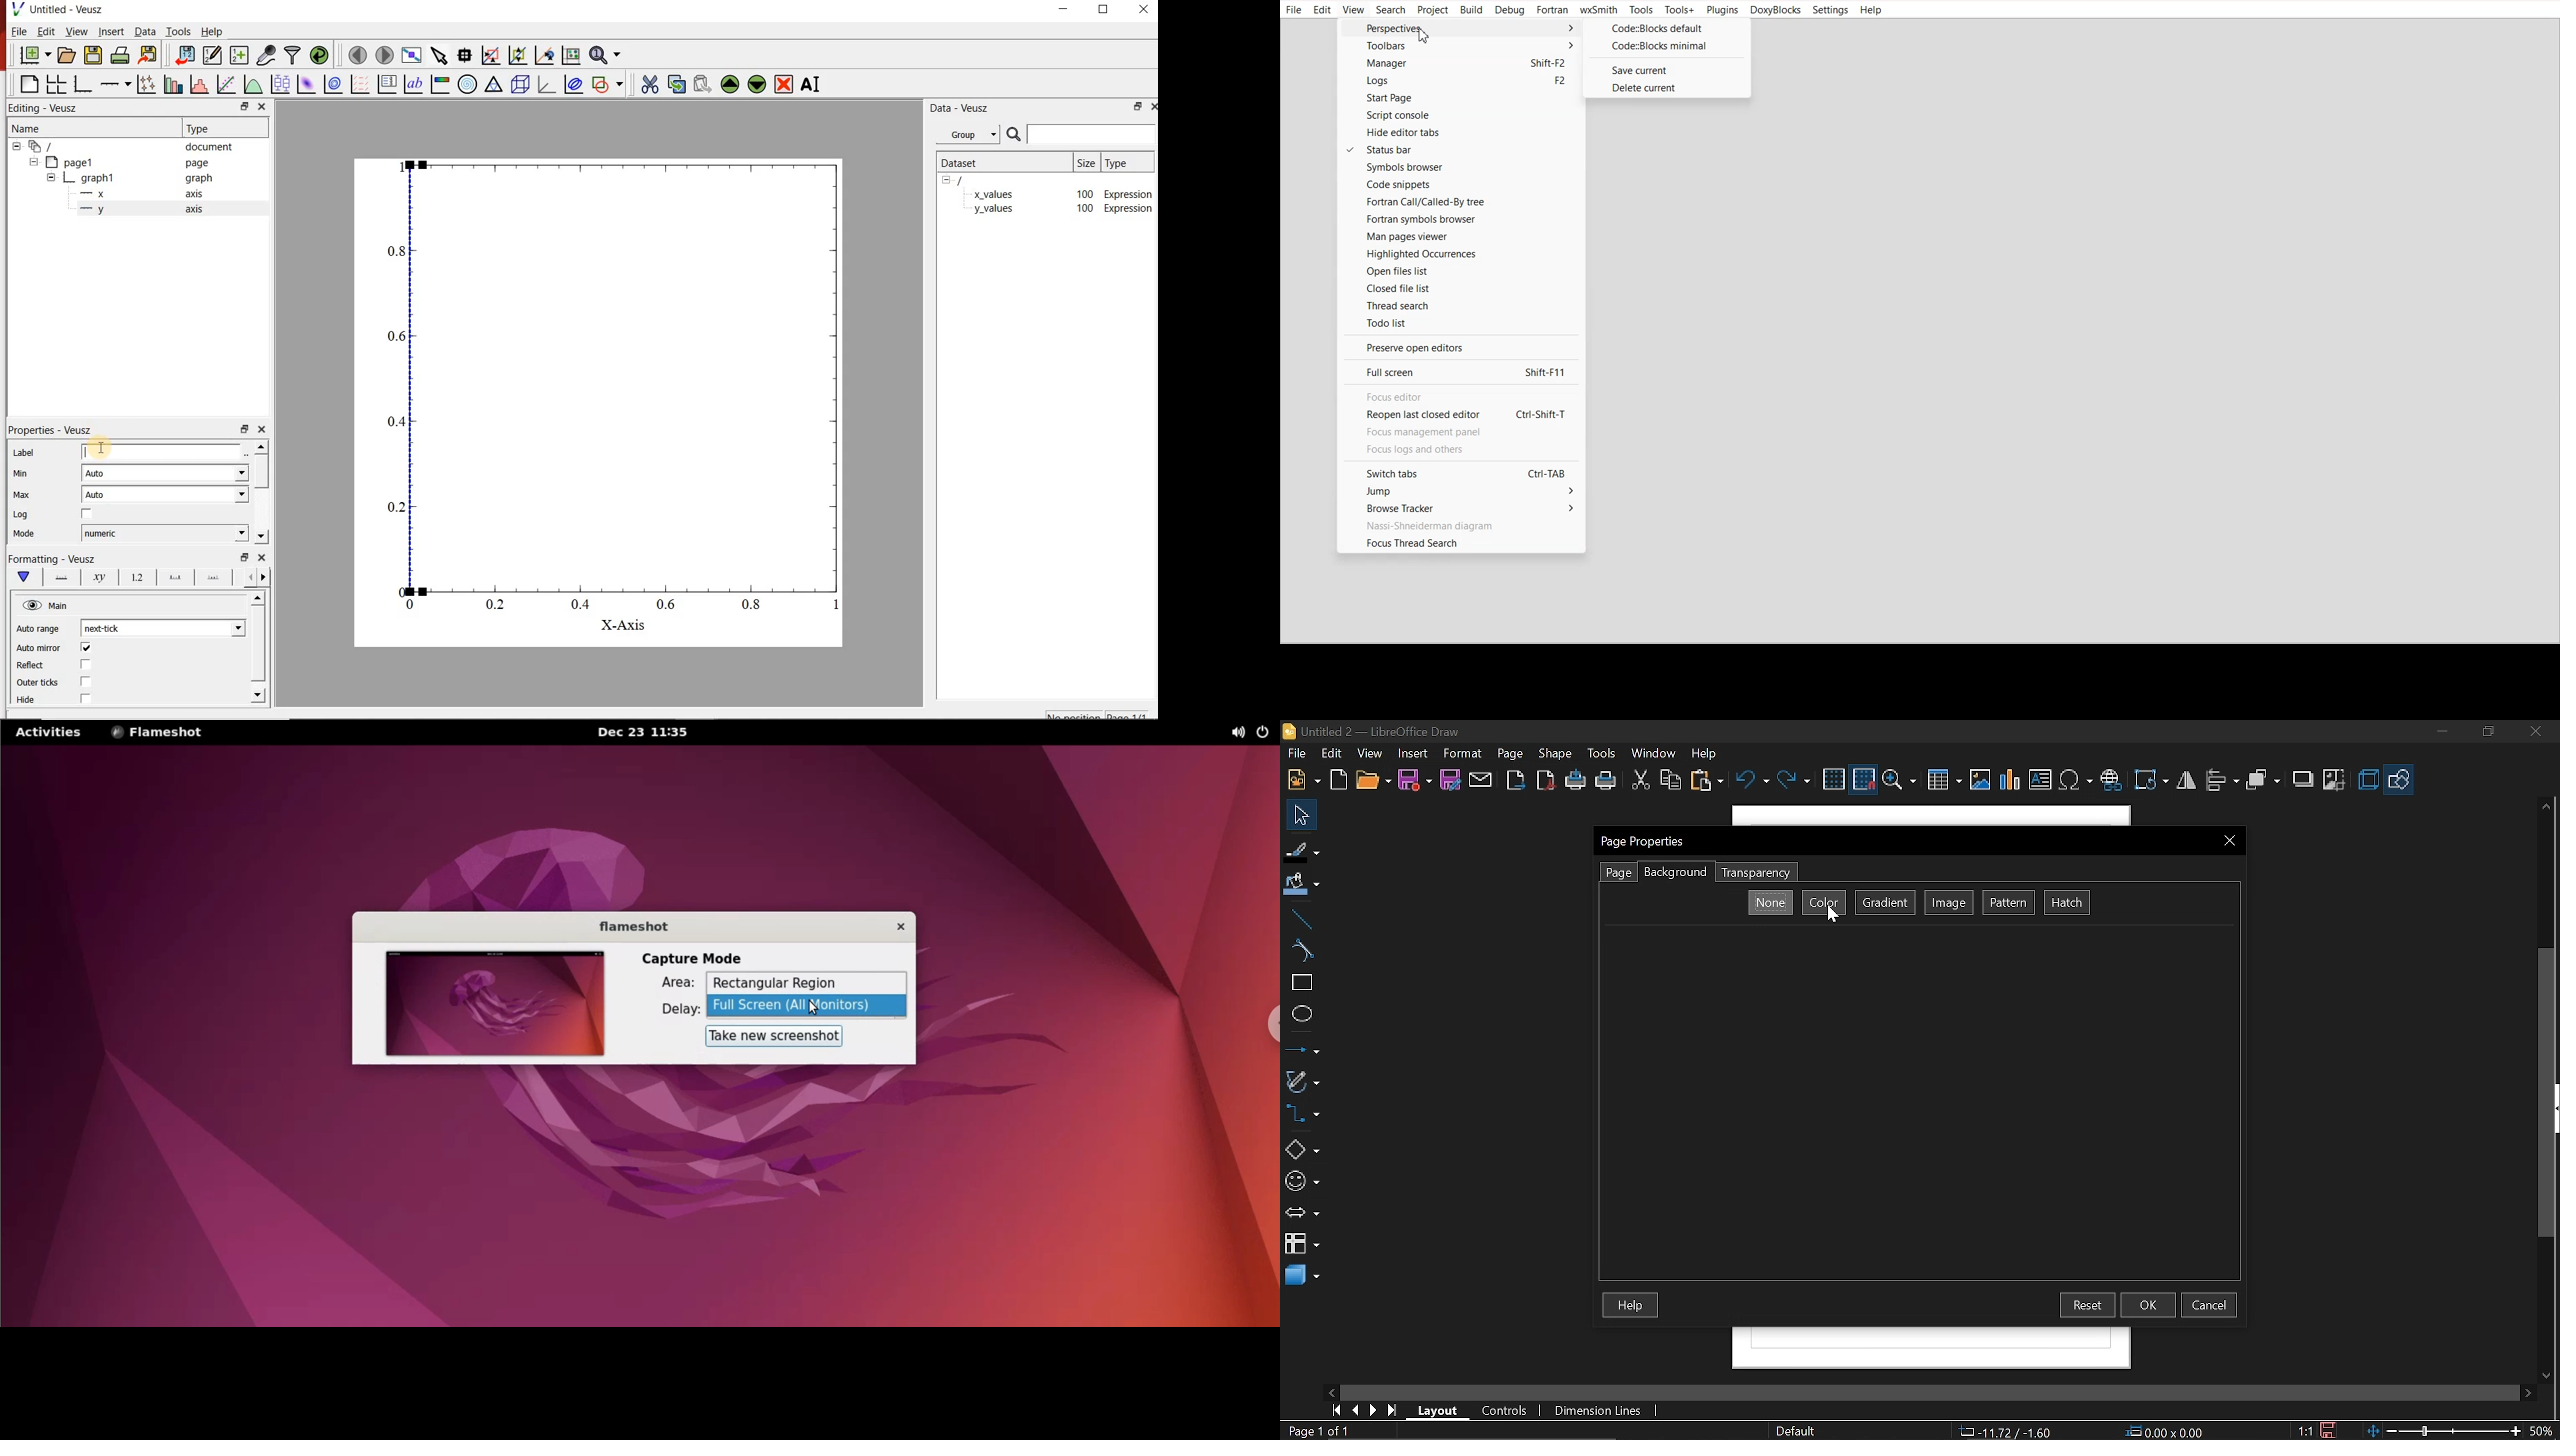  Describe the element at coordinates (68, 54) in the screenshot. I see `open document` at that location.